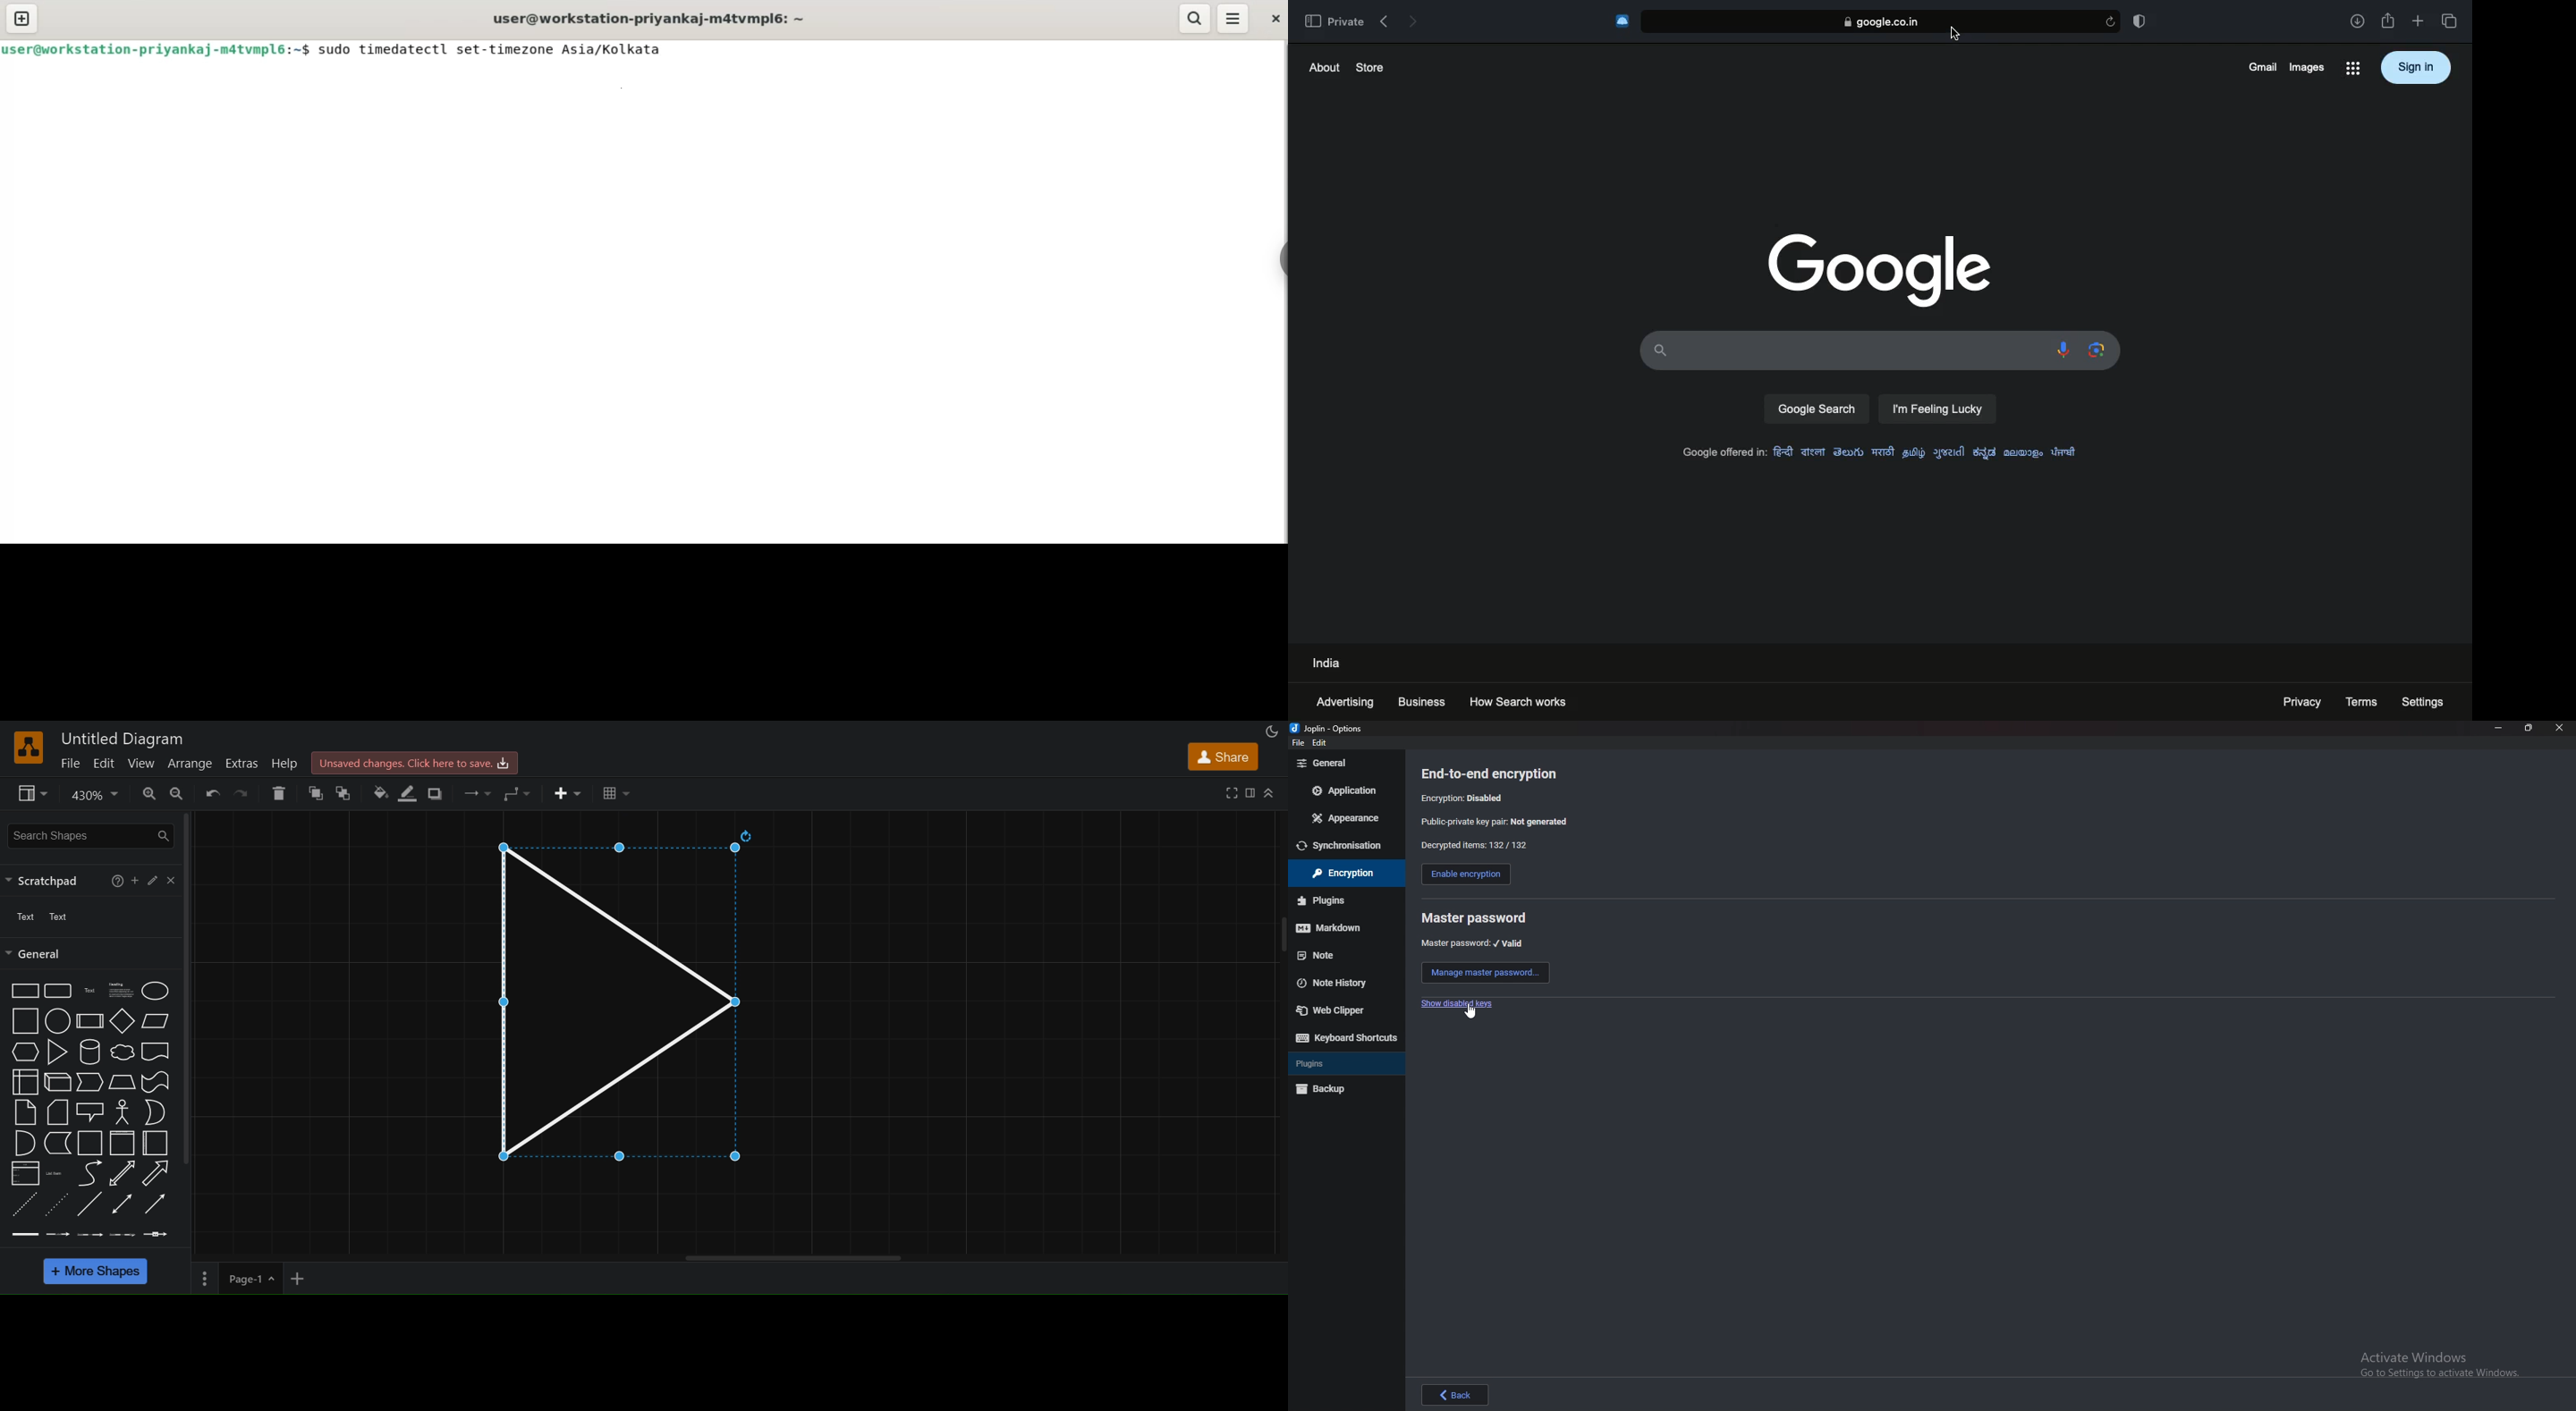 Image resolution: width=2576 pixels, height=1428 pixels. Describe the element at coordinates (1480, 845) in the screenshot. I see `decrypted items` at that location.